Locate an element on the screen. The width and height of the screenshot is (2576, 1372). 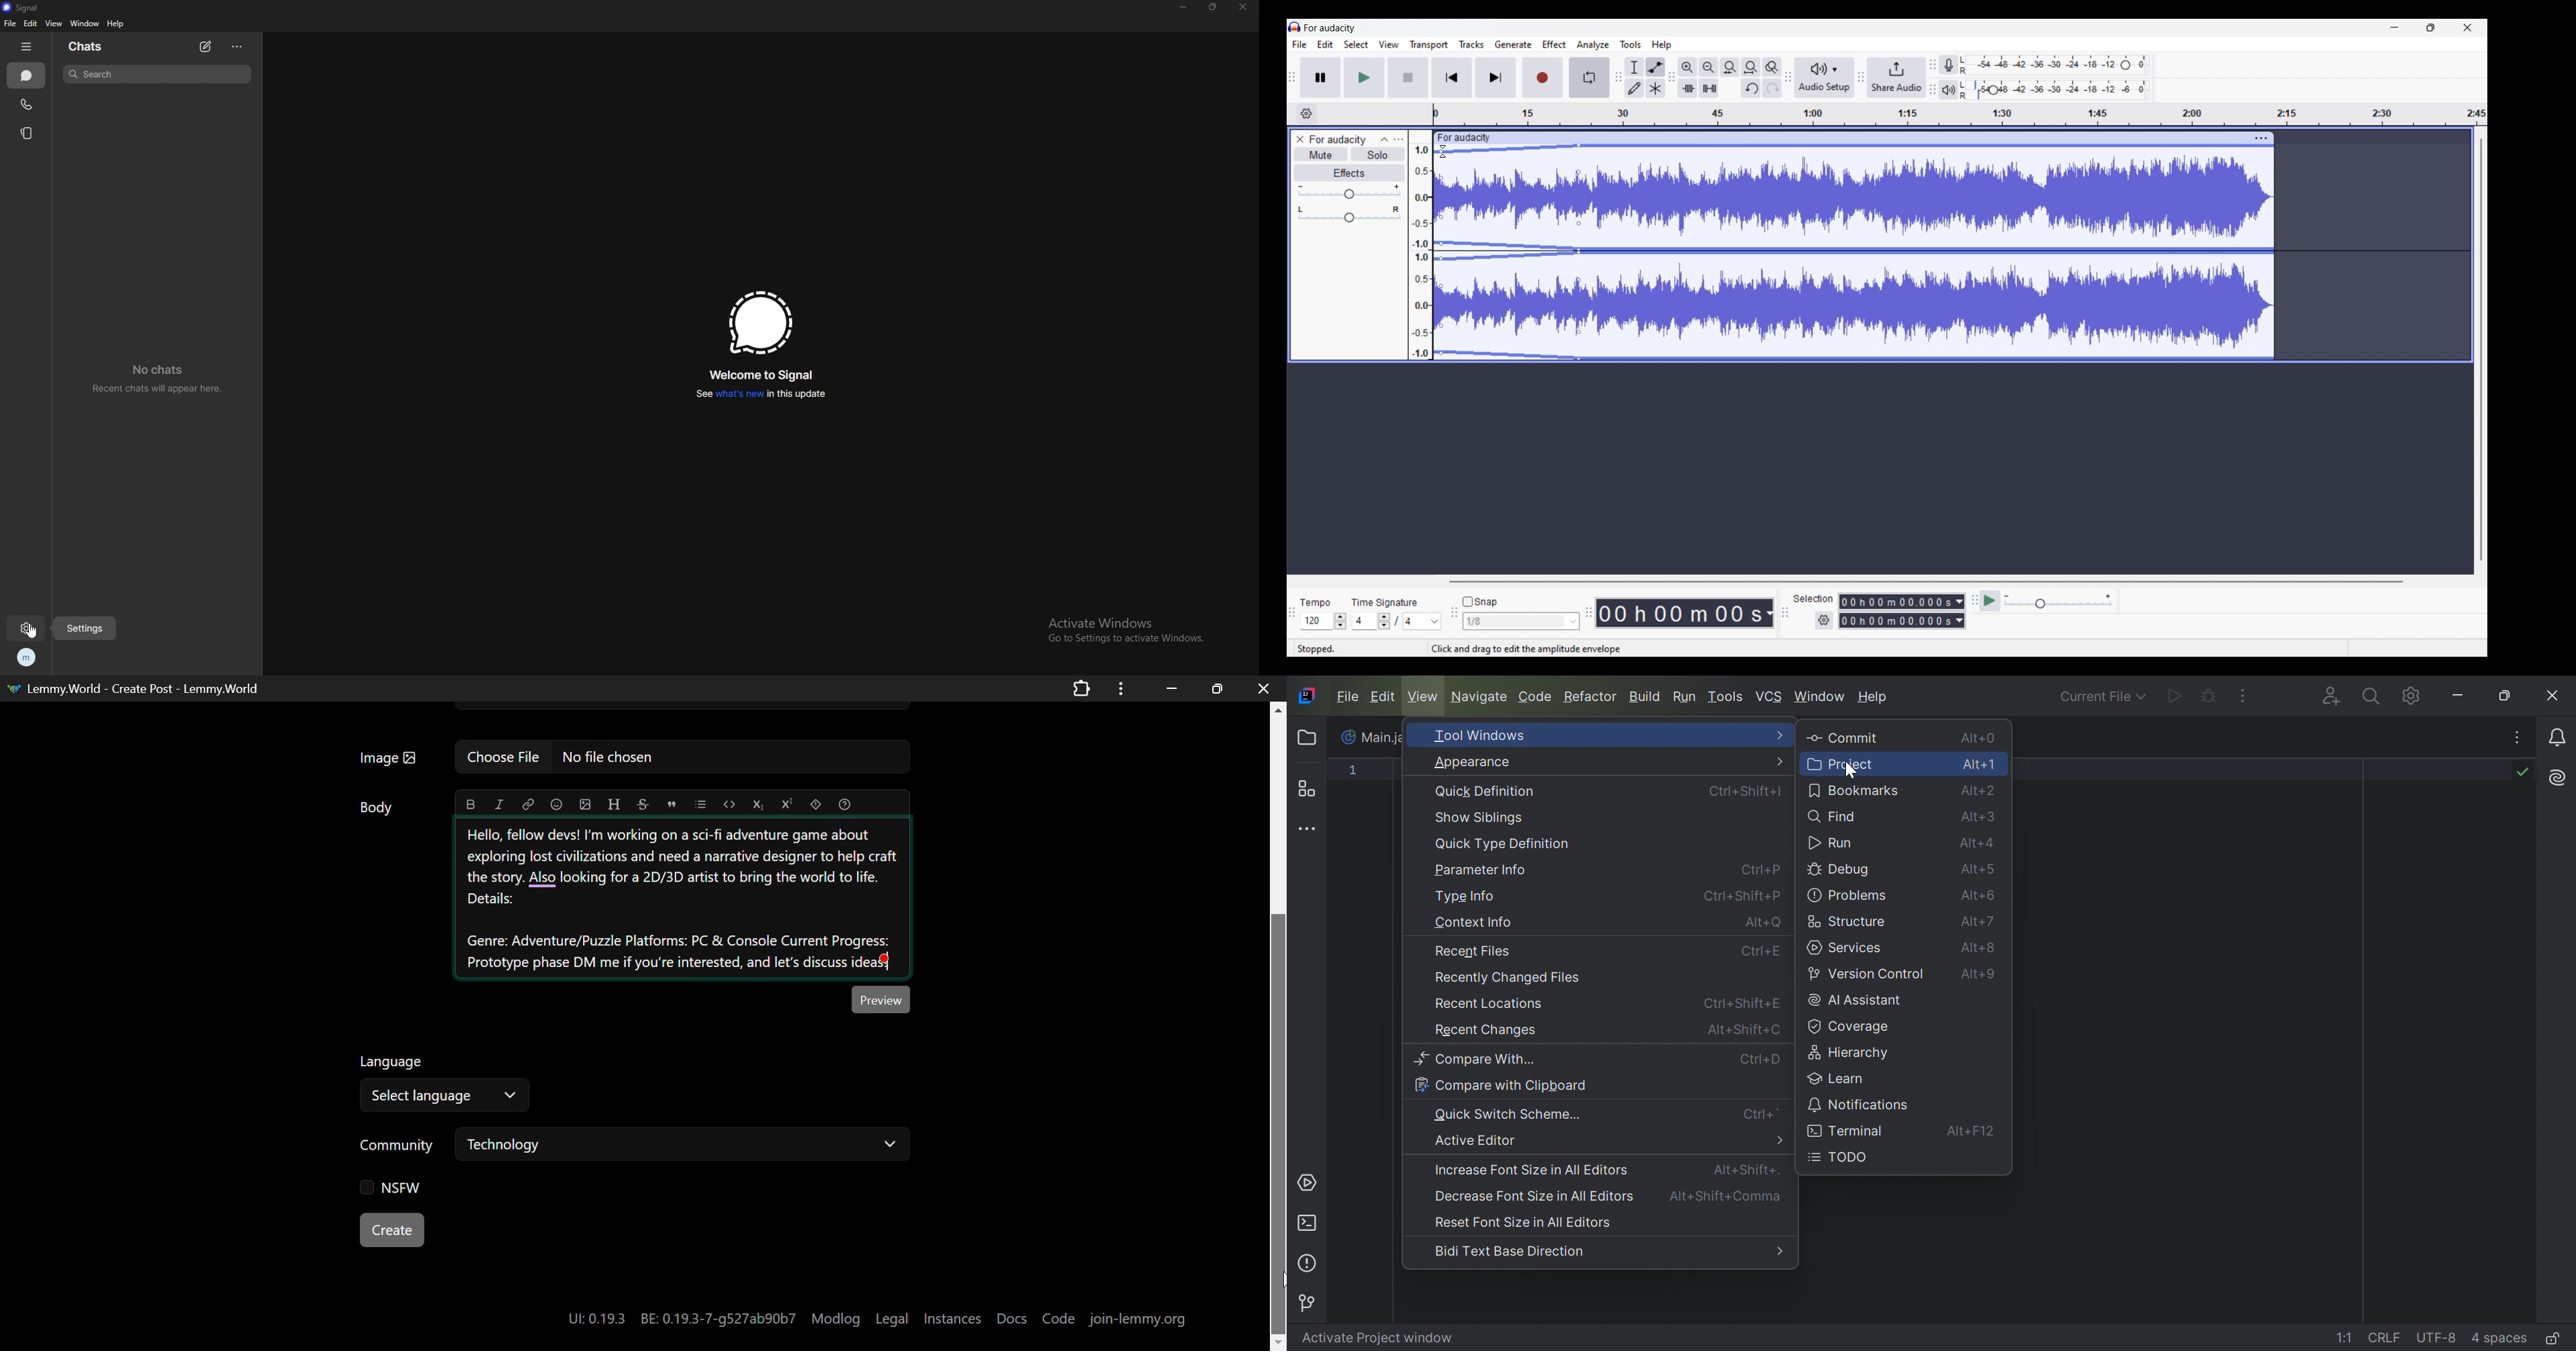
close is located at coordinates (1242, 7).